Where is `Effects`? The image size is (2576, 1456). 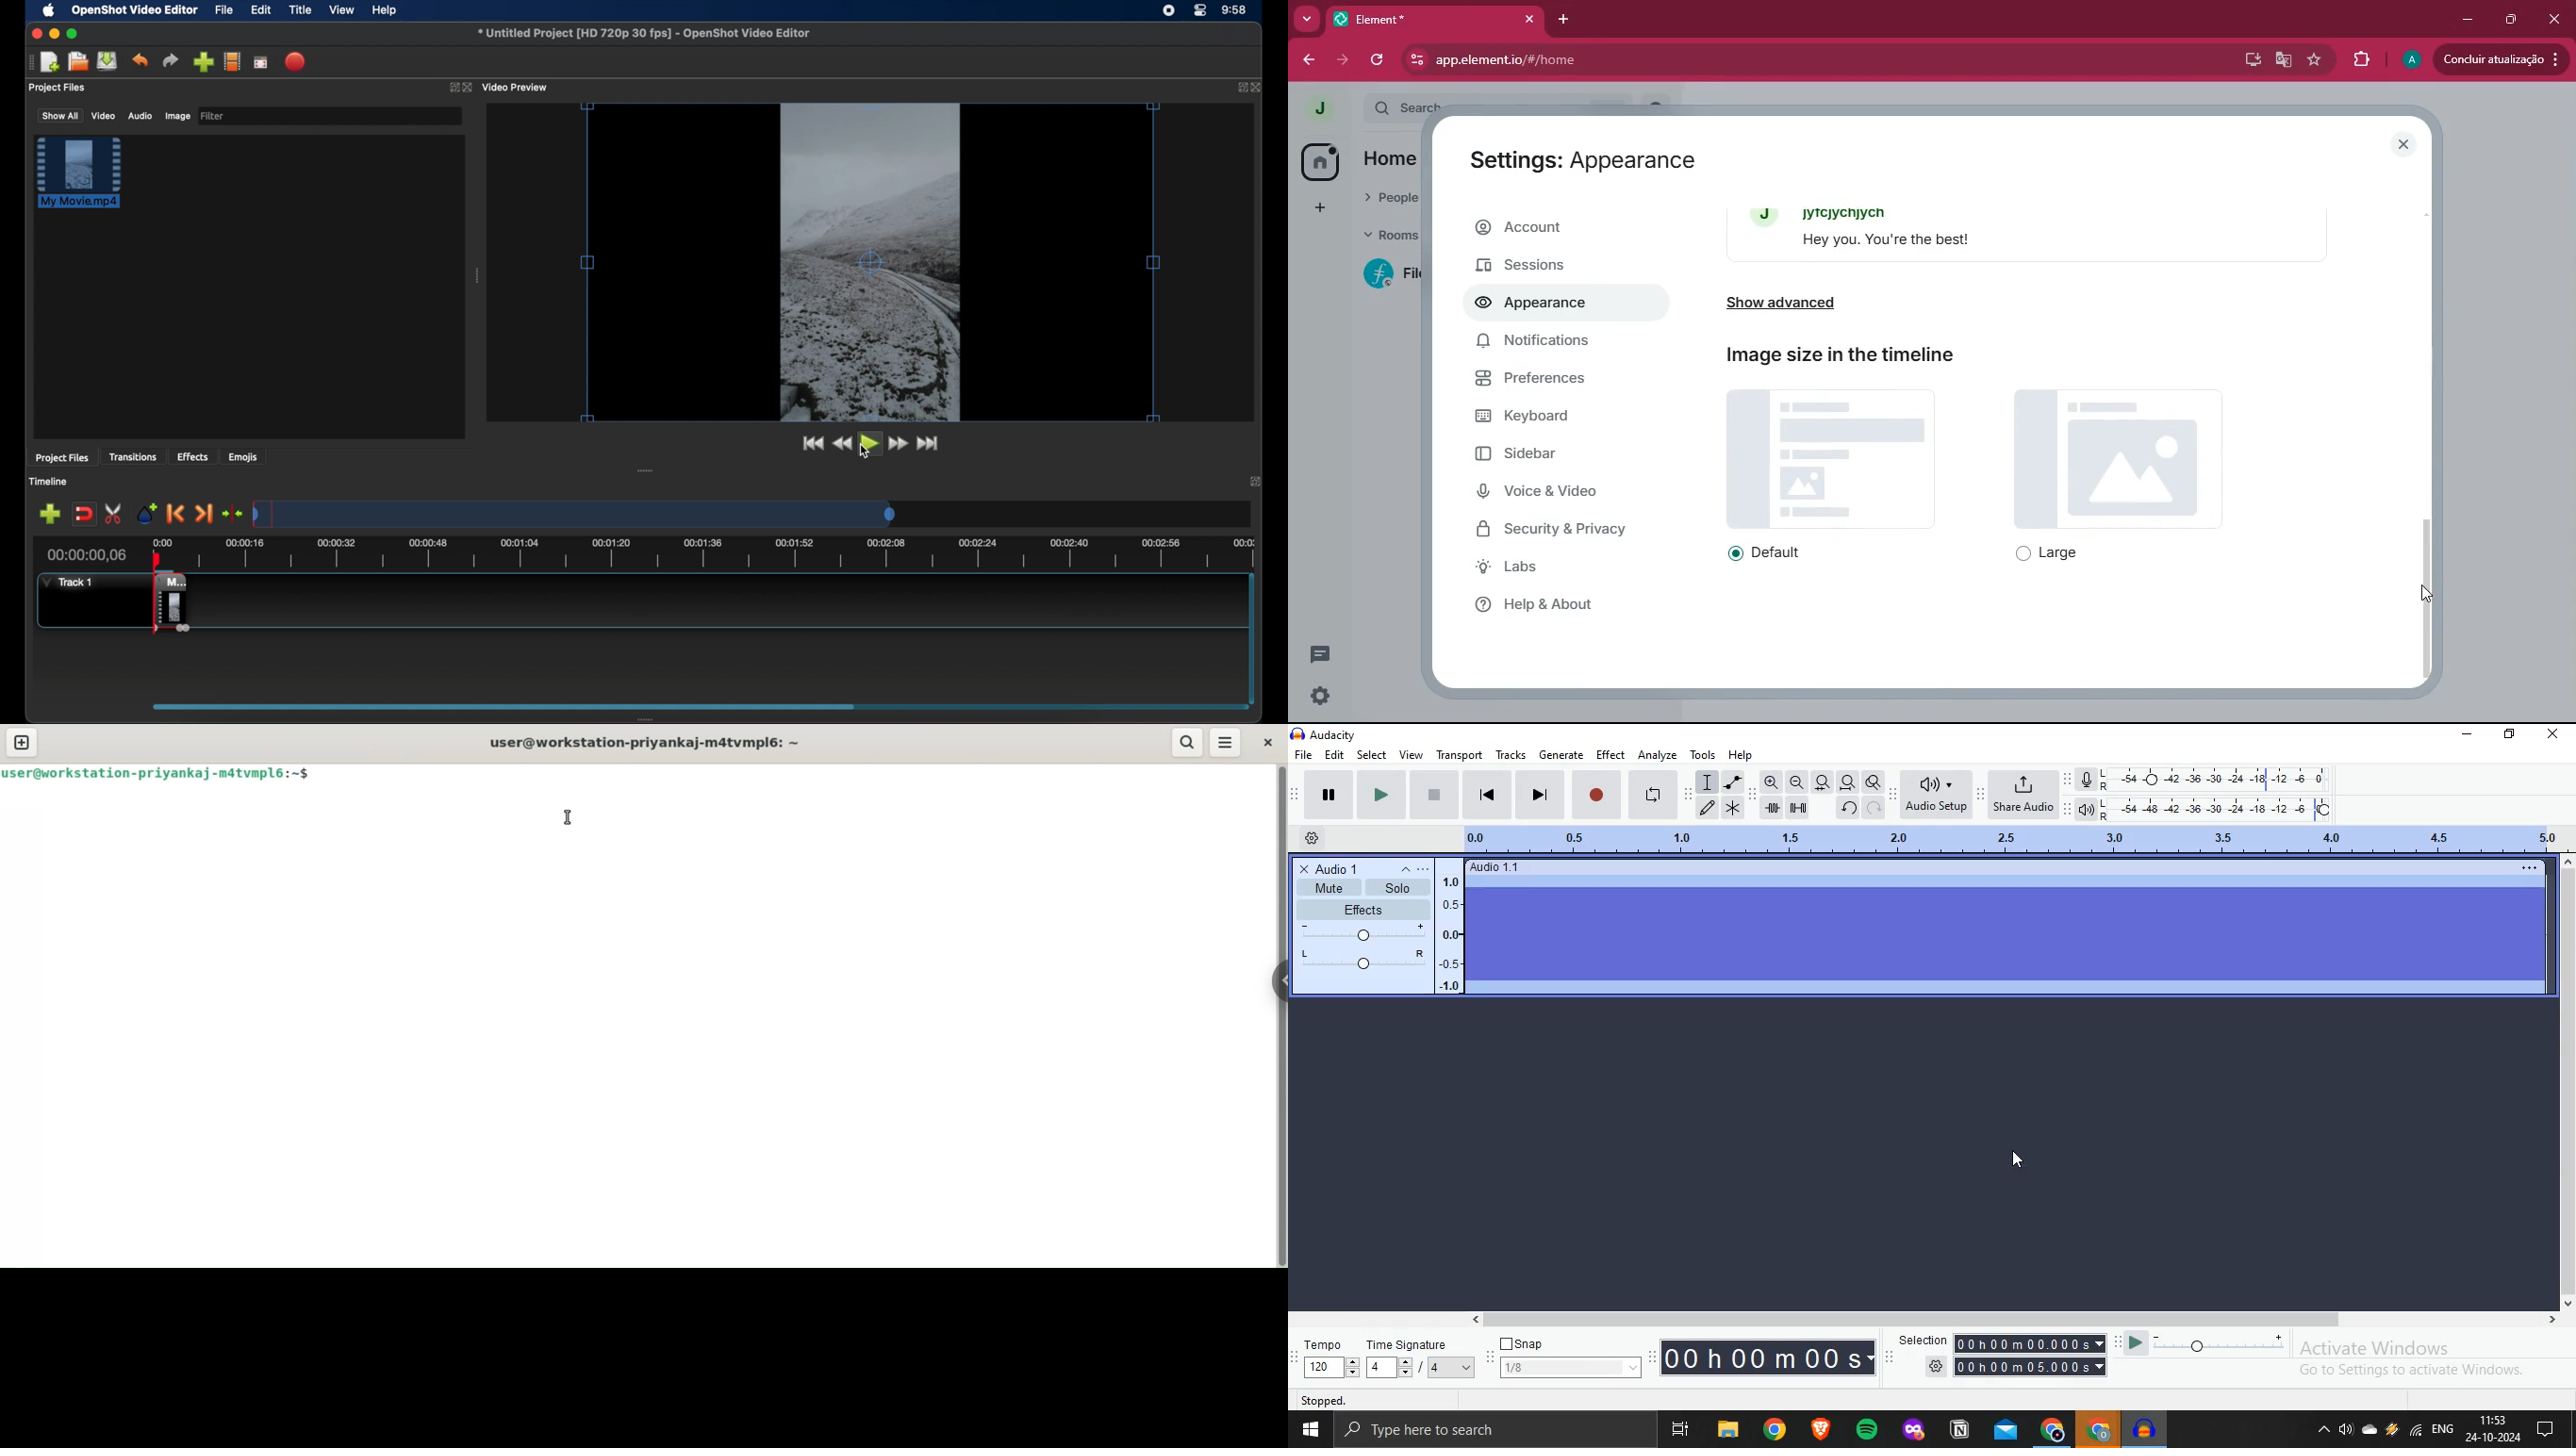
Effects is located at coordinates (1378, 936).